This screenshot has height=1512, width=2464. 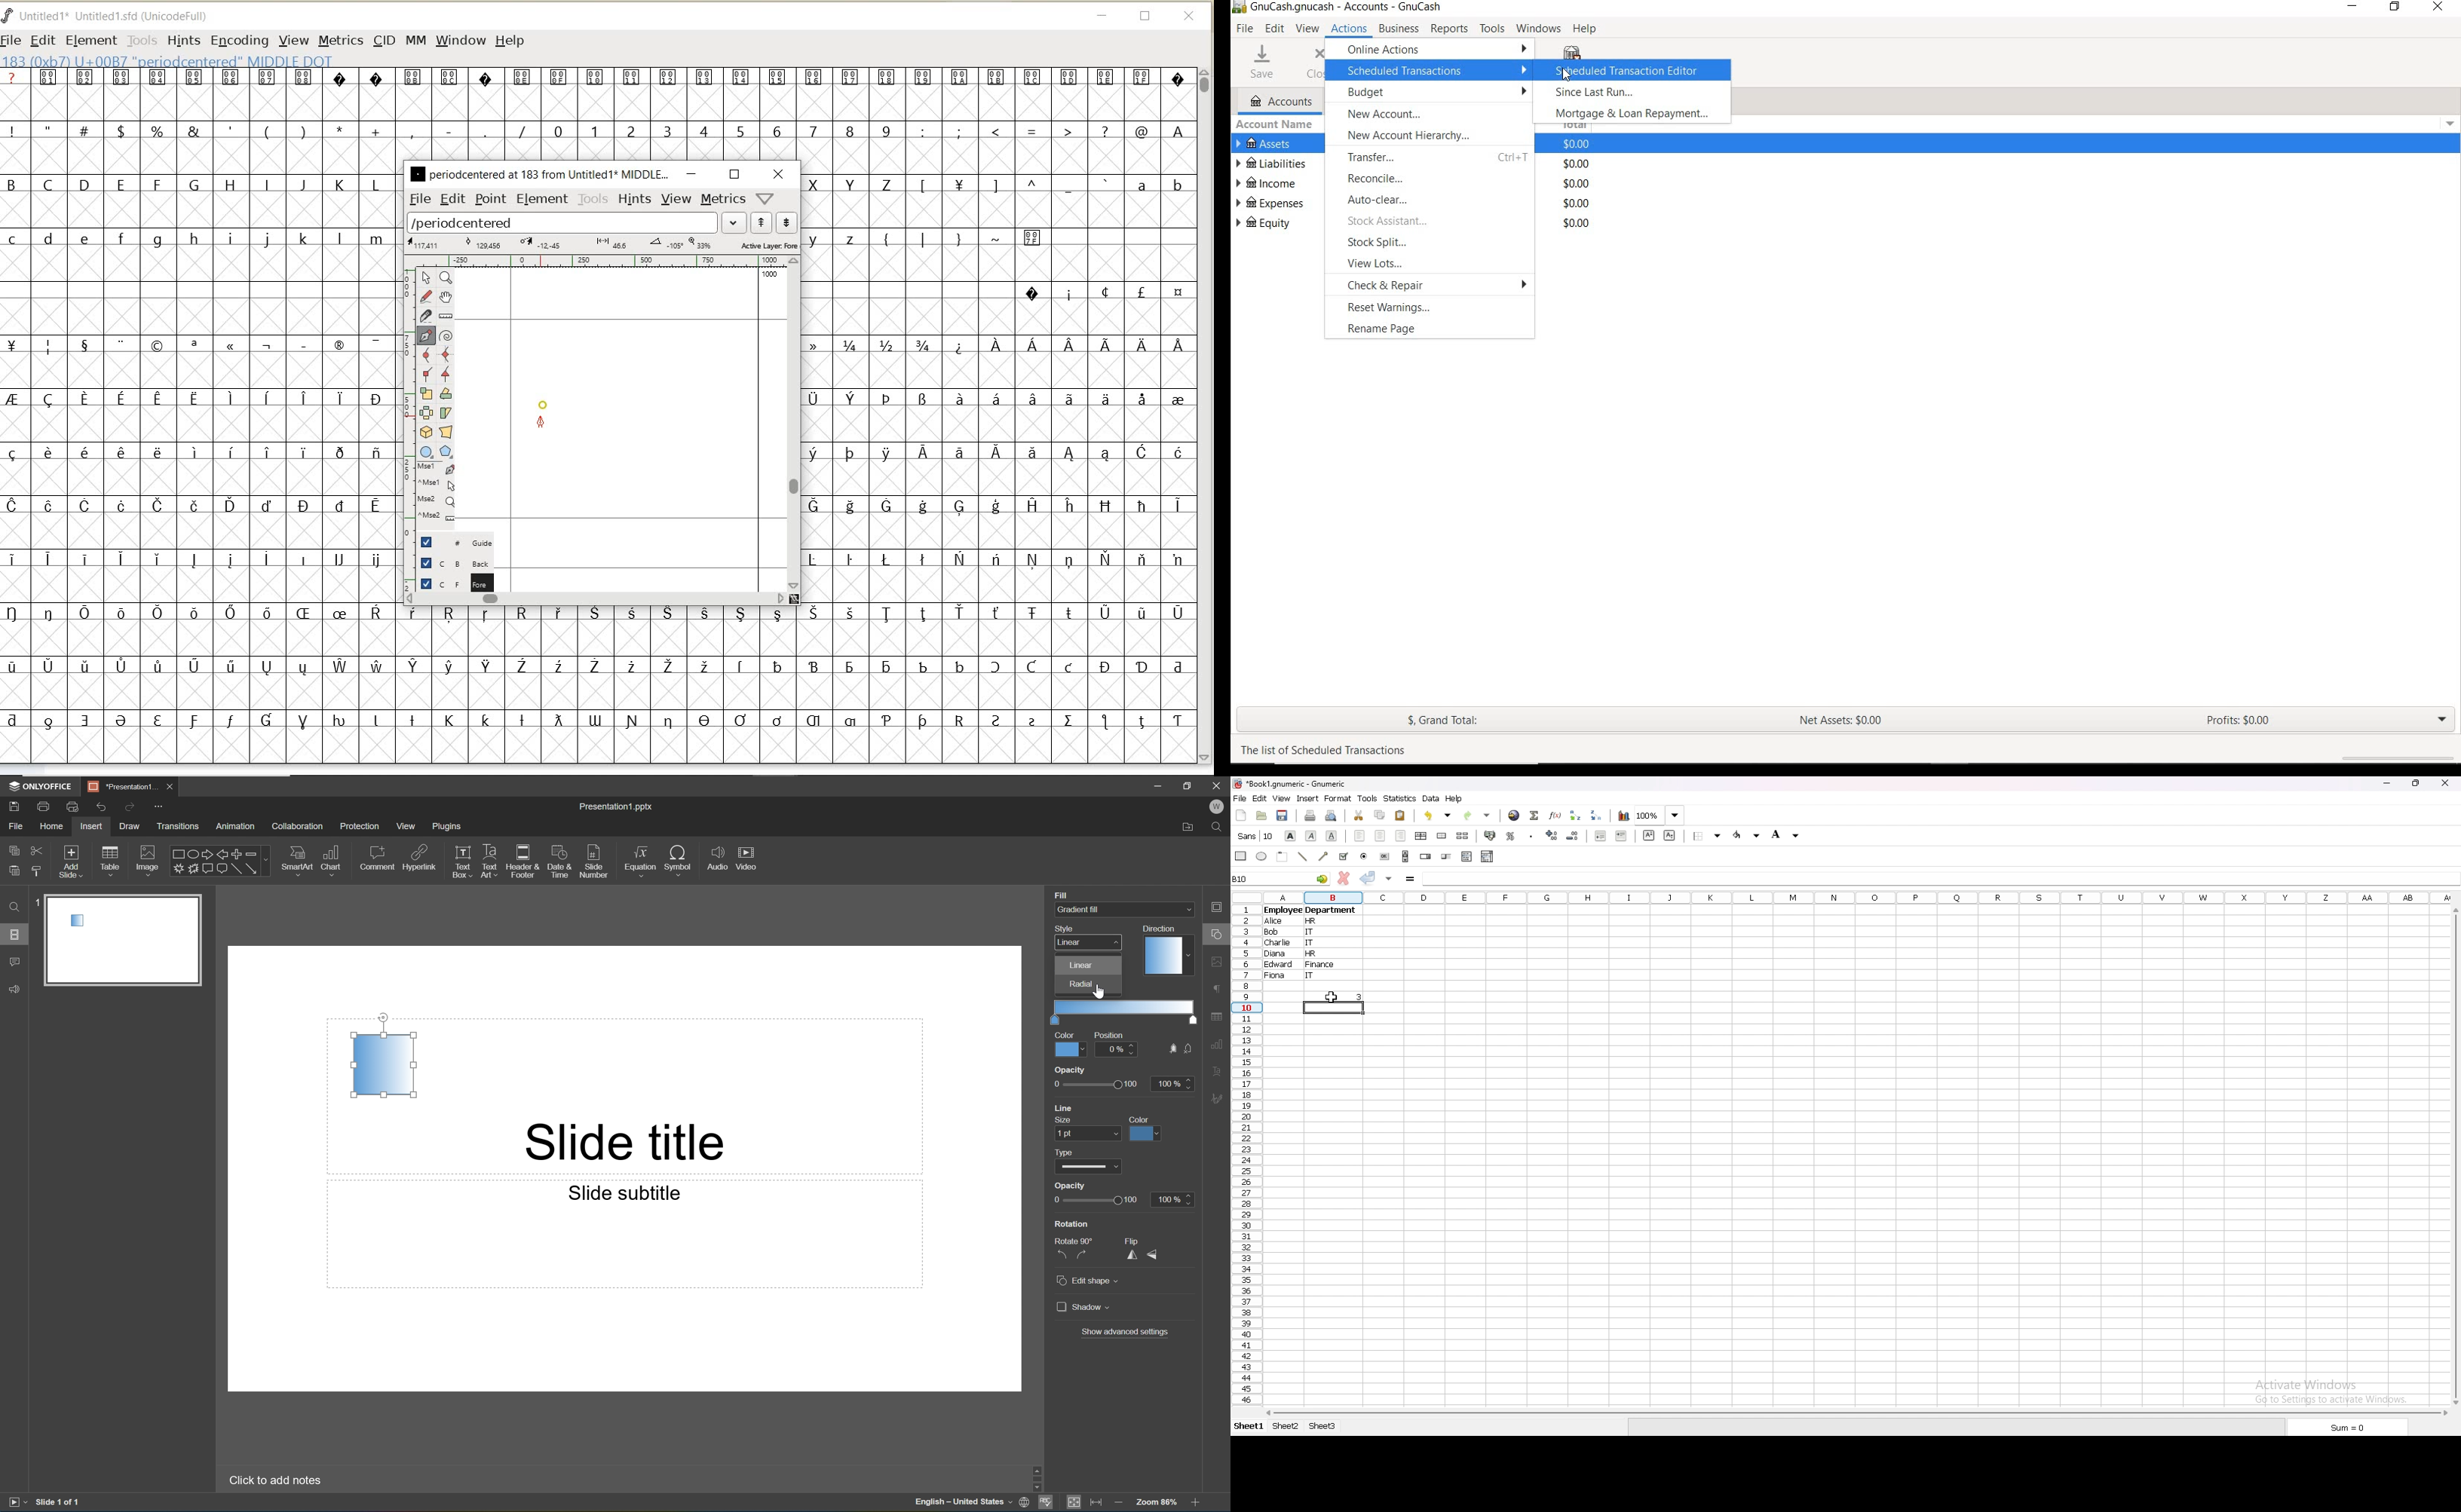 I want to click on line, so click(x=1065, y=1109).